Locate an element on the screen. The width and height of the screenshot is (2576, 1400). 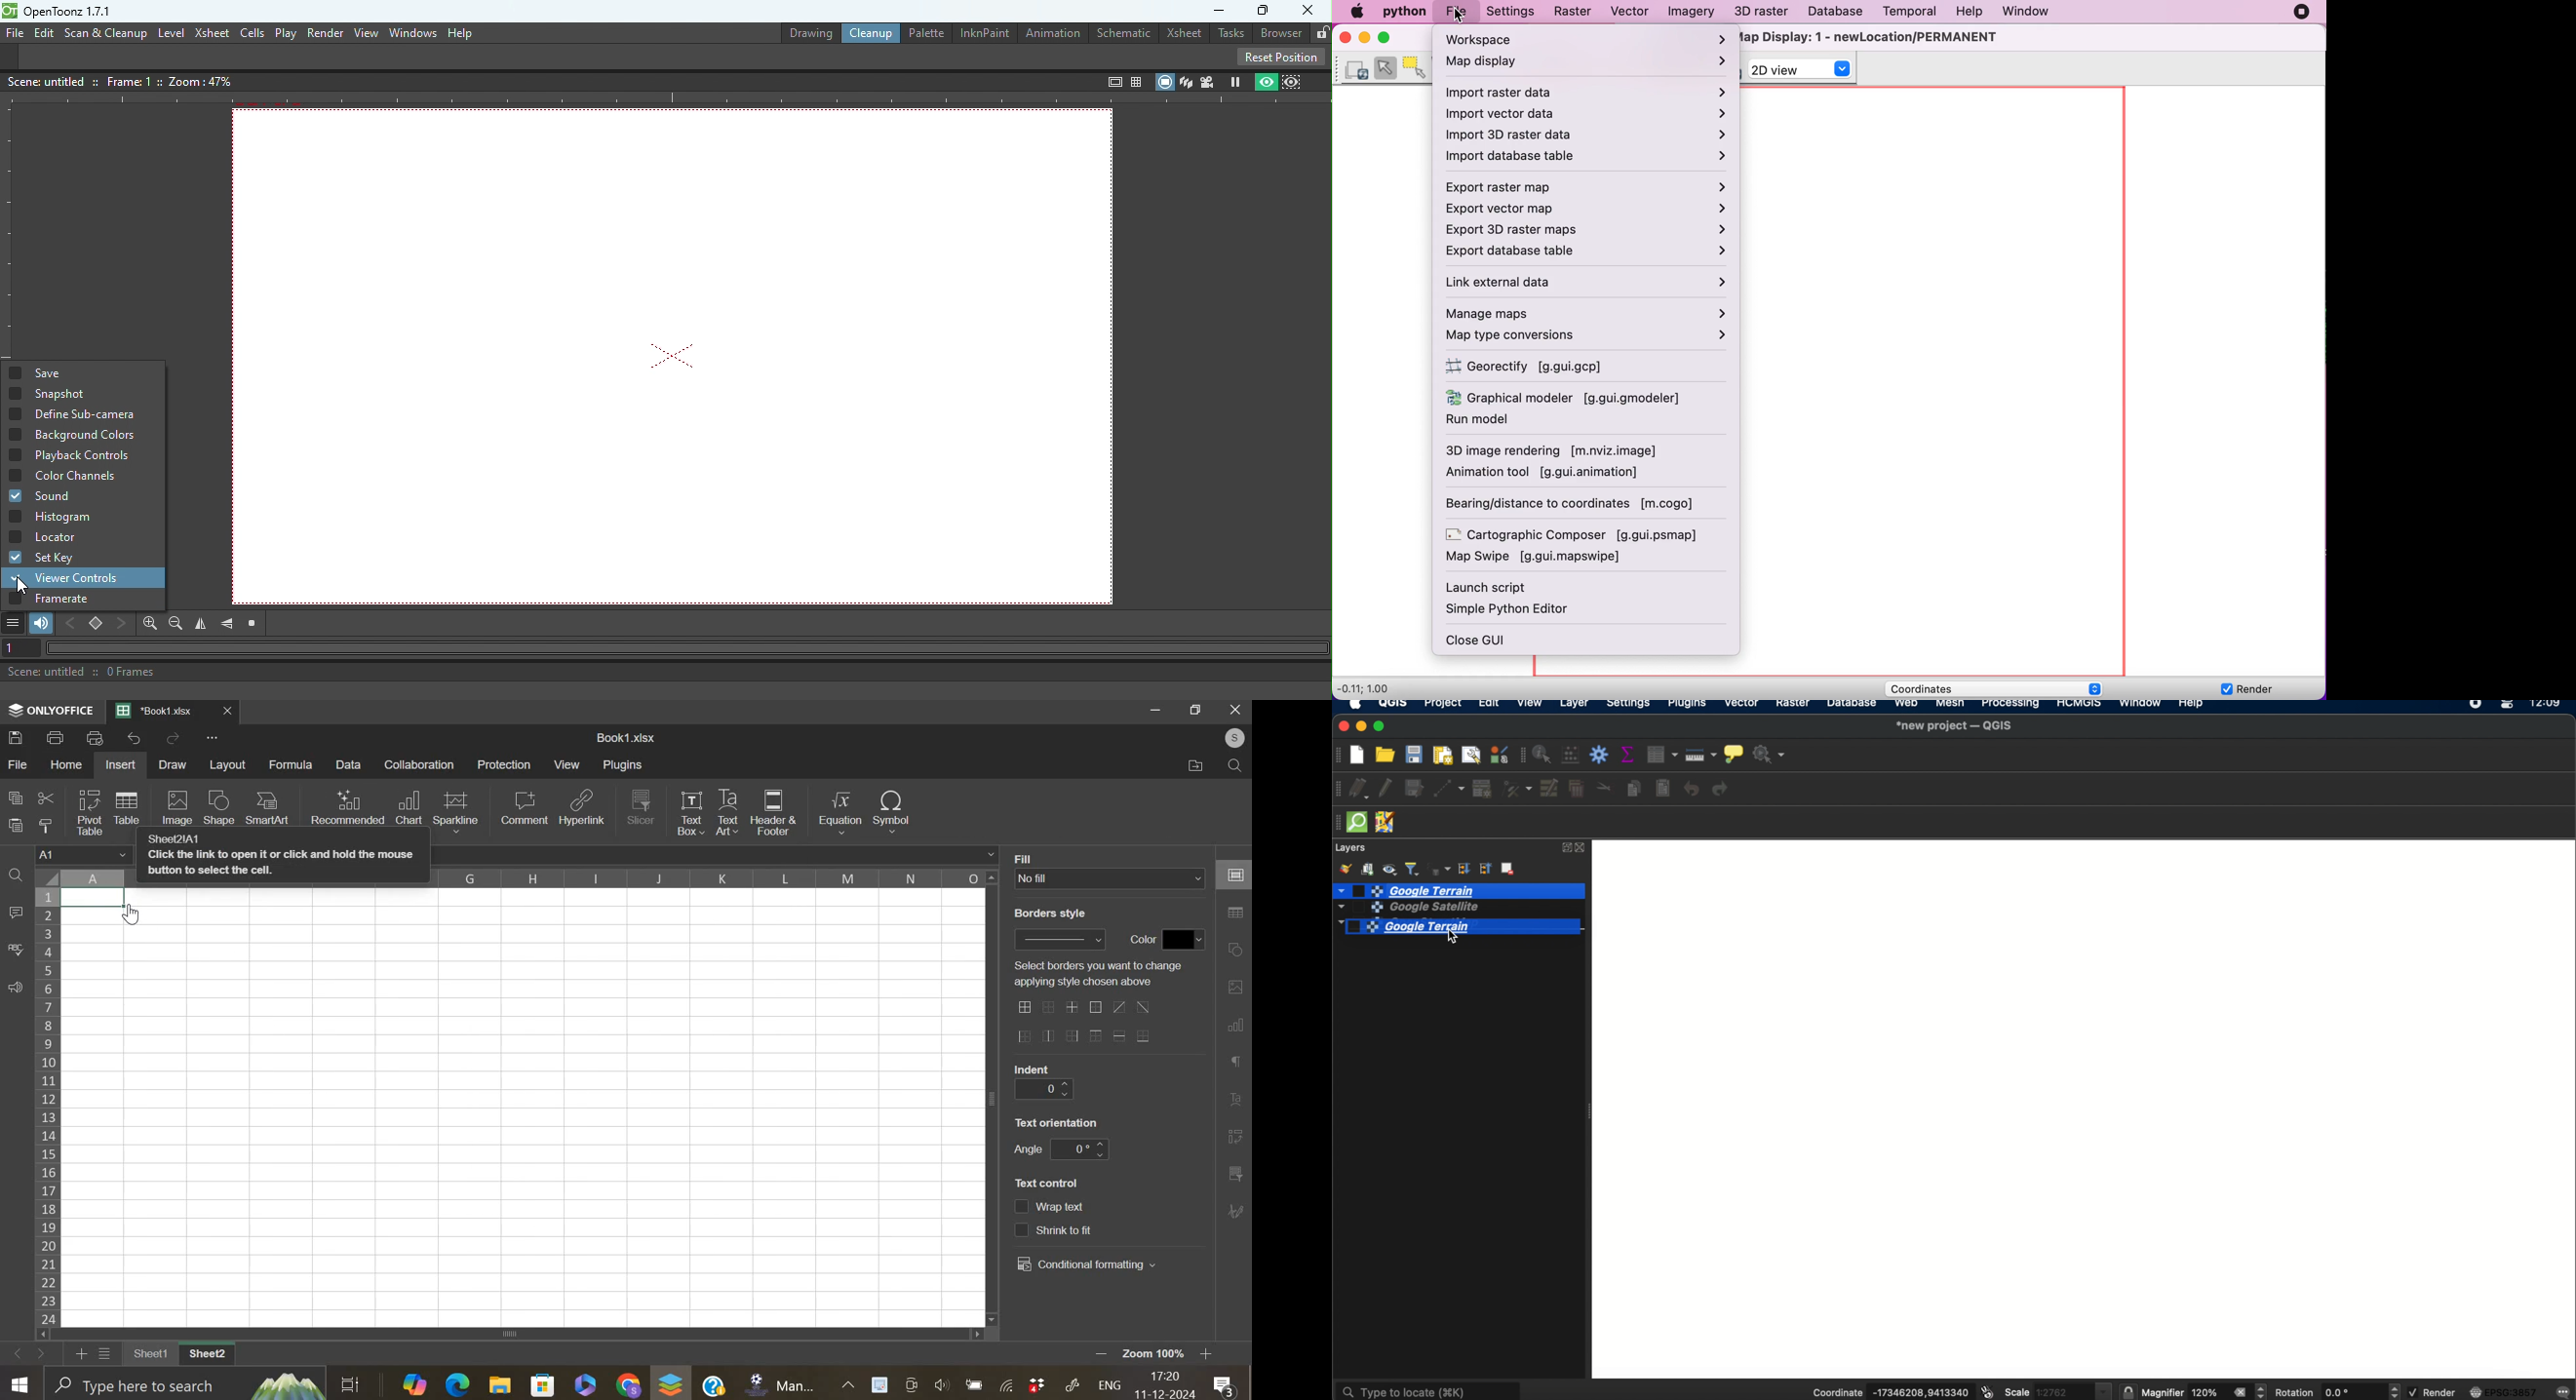
File is located at coordinates (13, 33).